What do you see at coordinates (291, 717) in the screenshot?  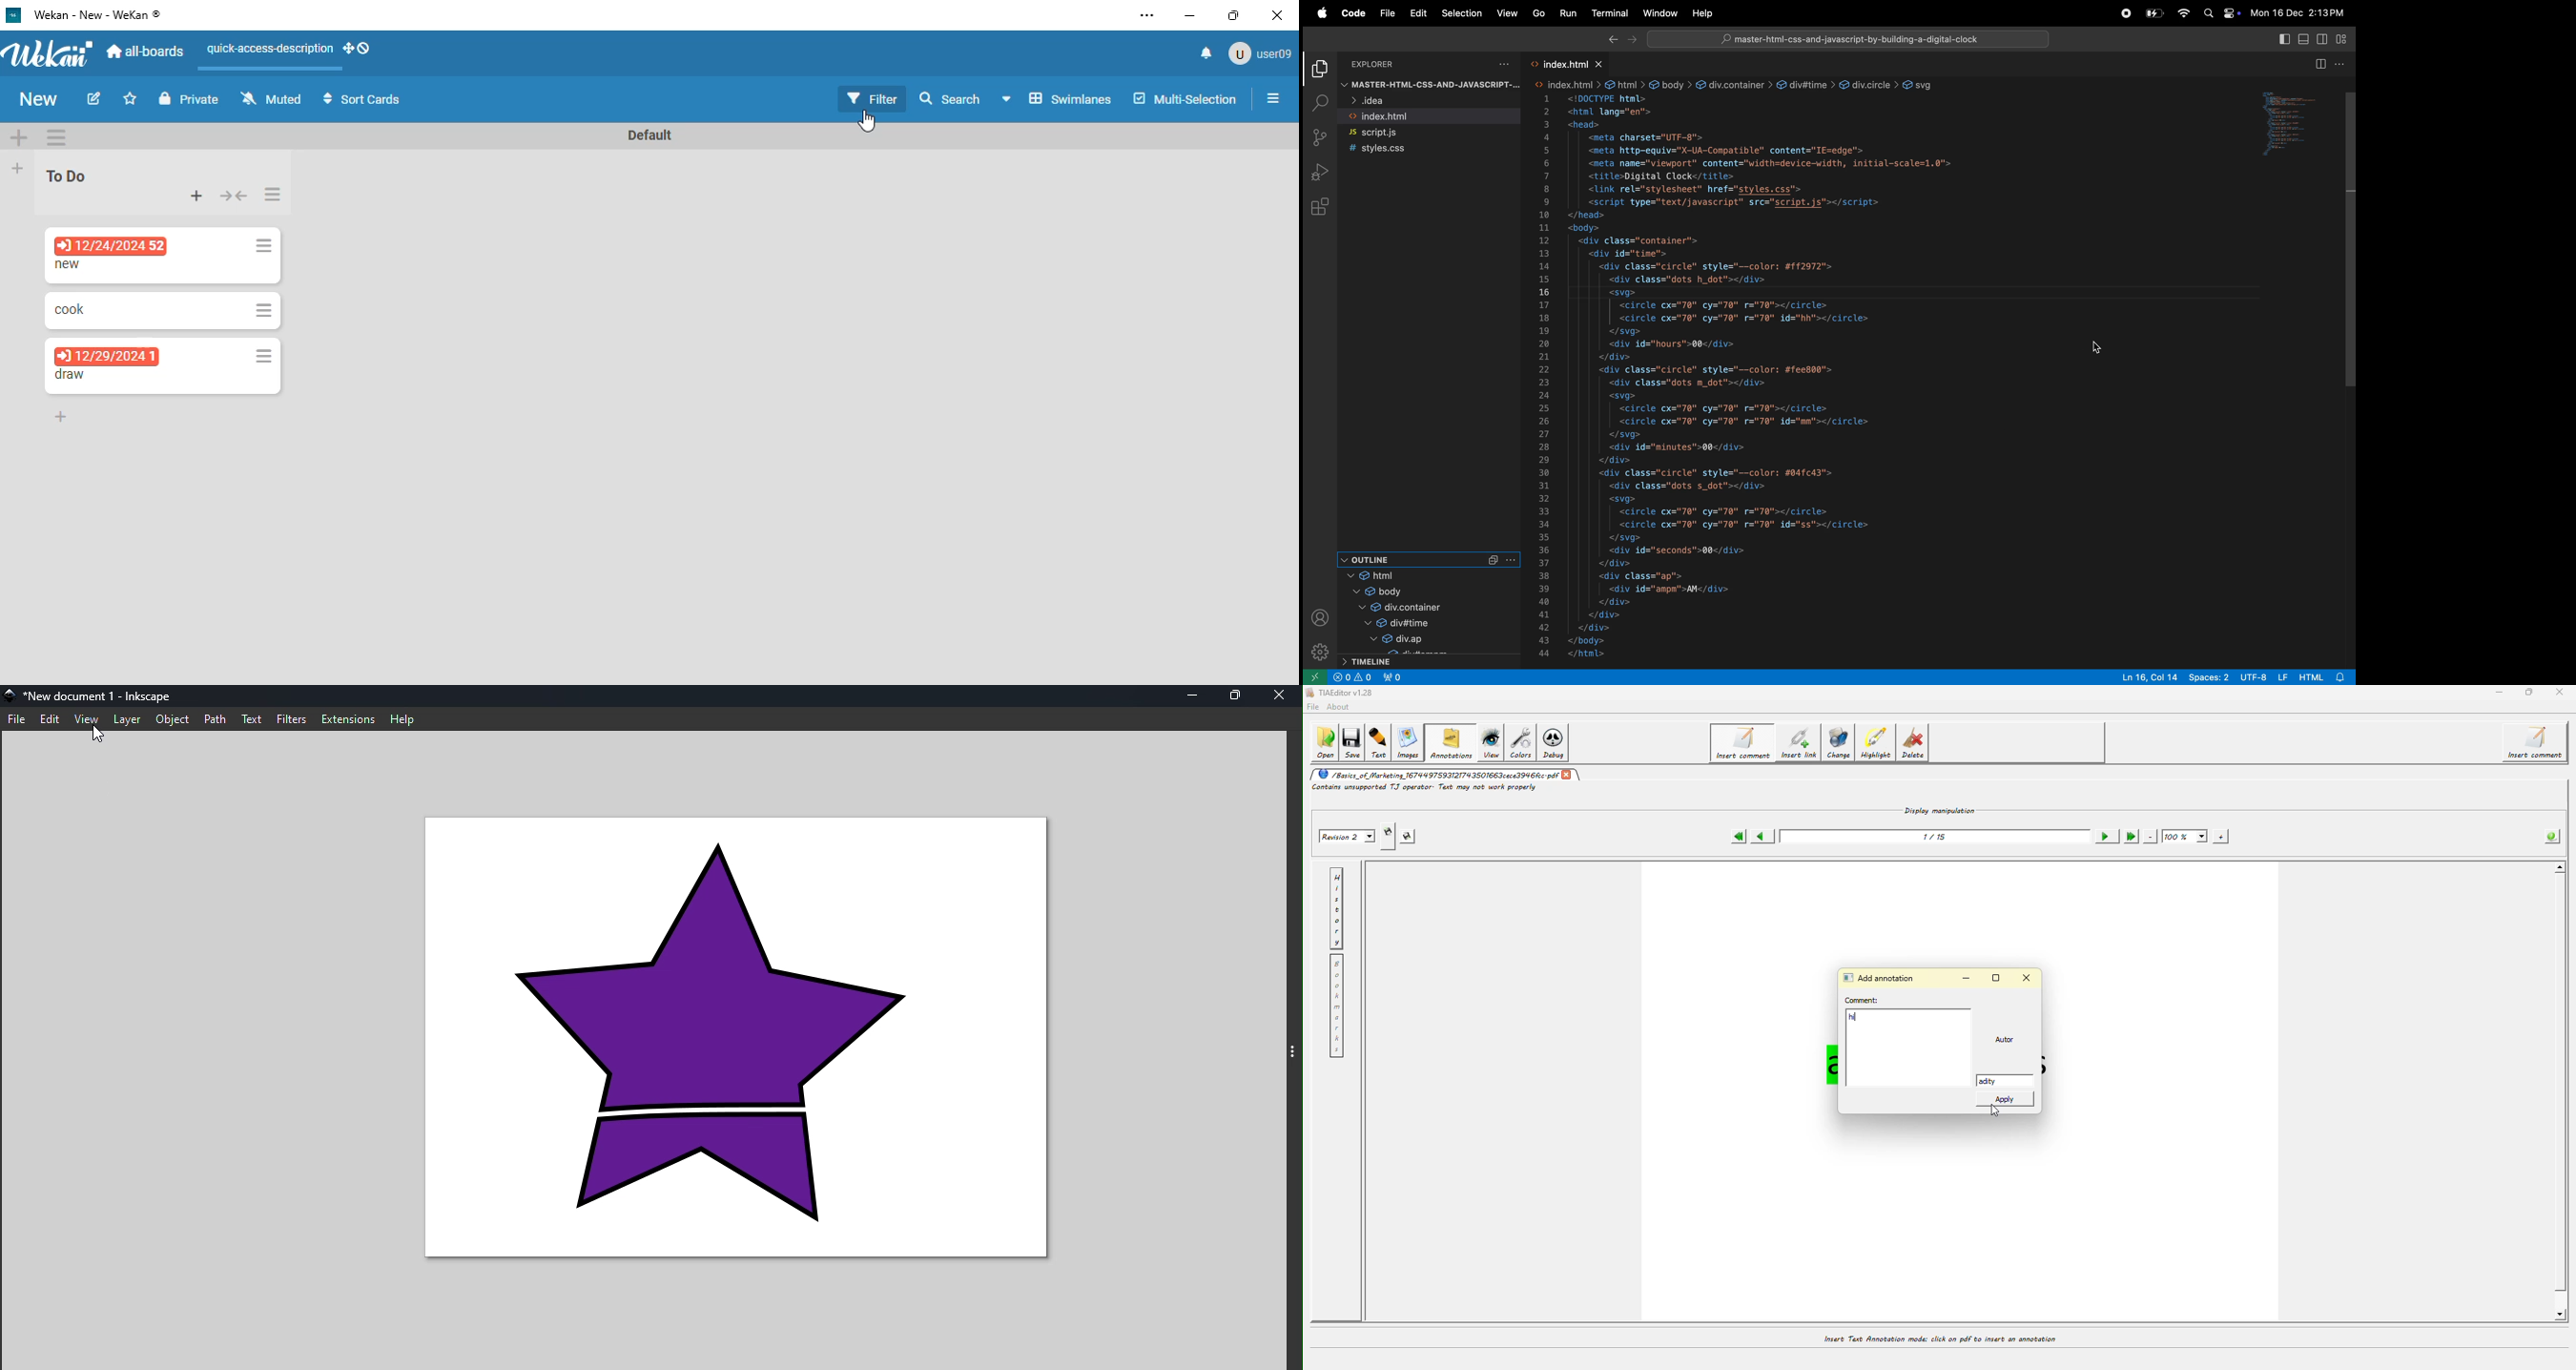 I see `Filters` at bounding box center [291, 717].